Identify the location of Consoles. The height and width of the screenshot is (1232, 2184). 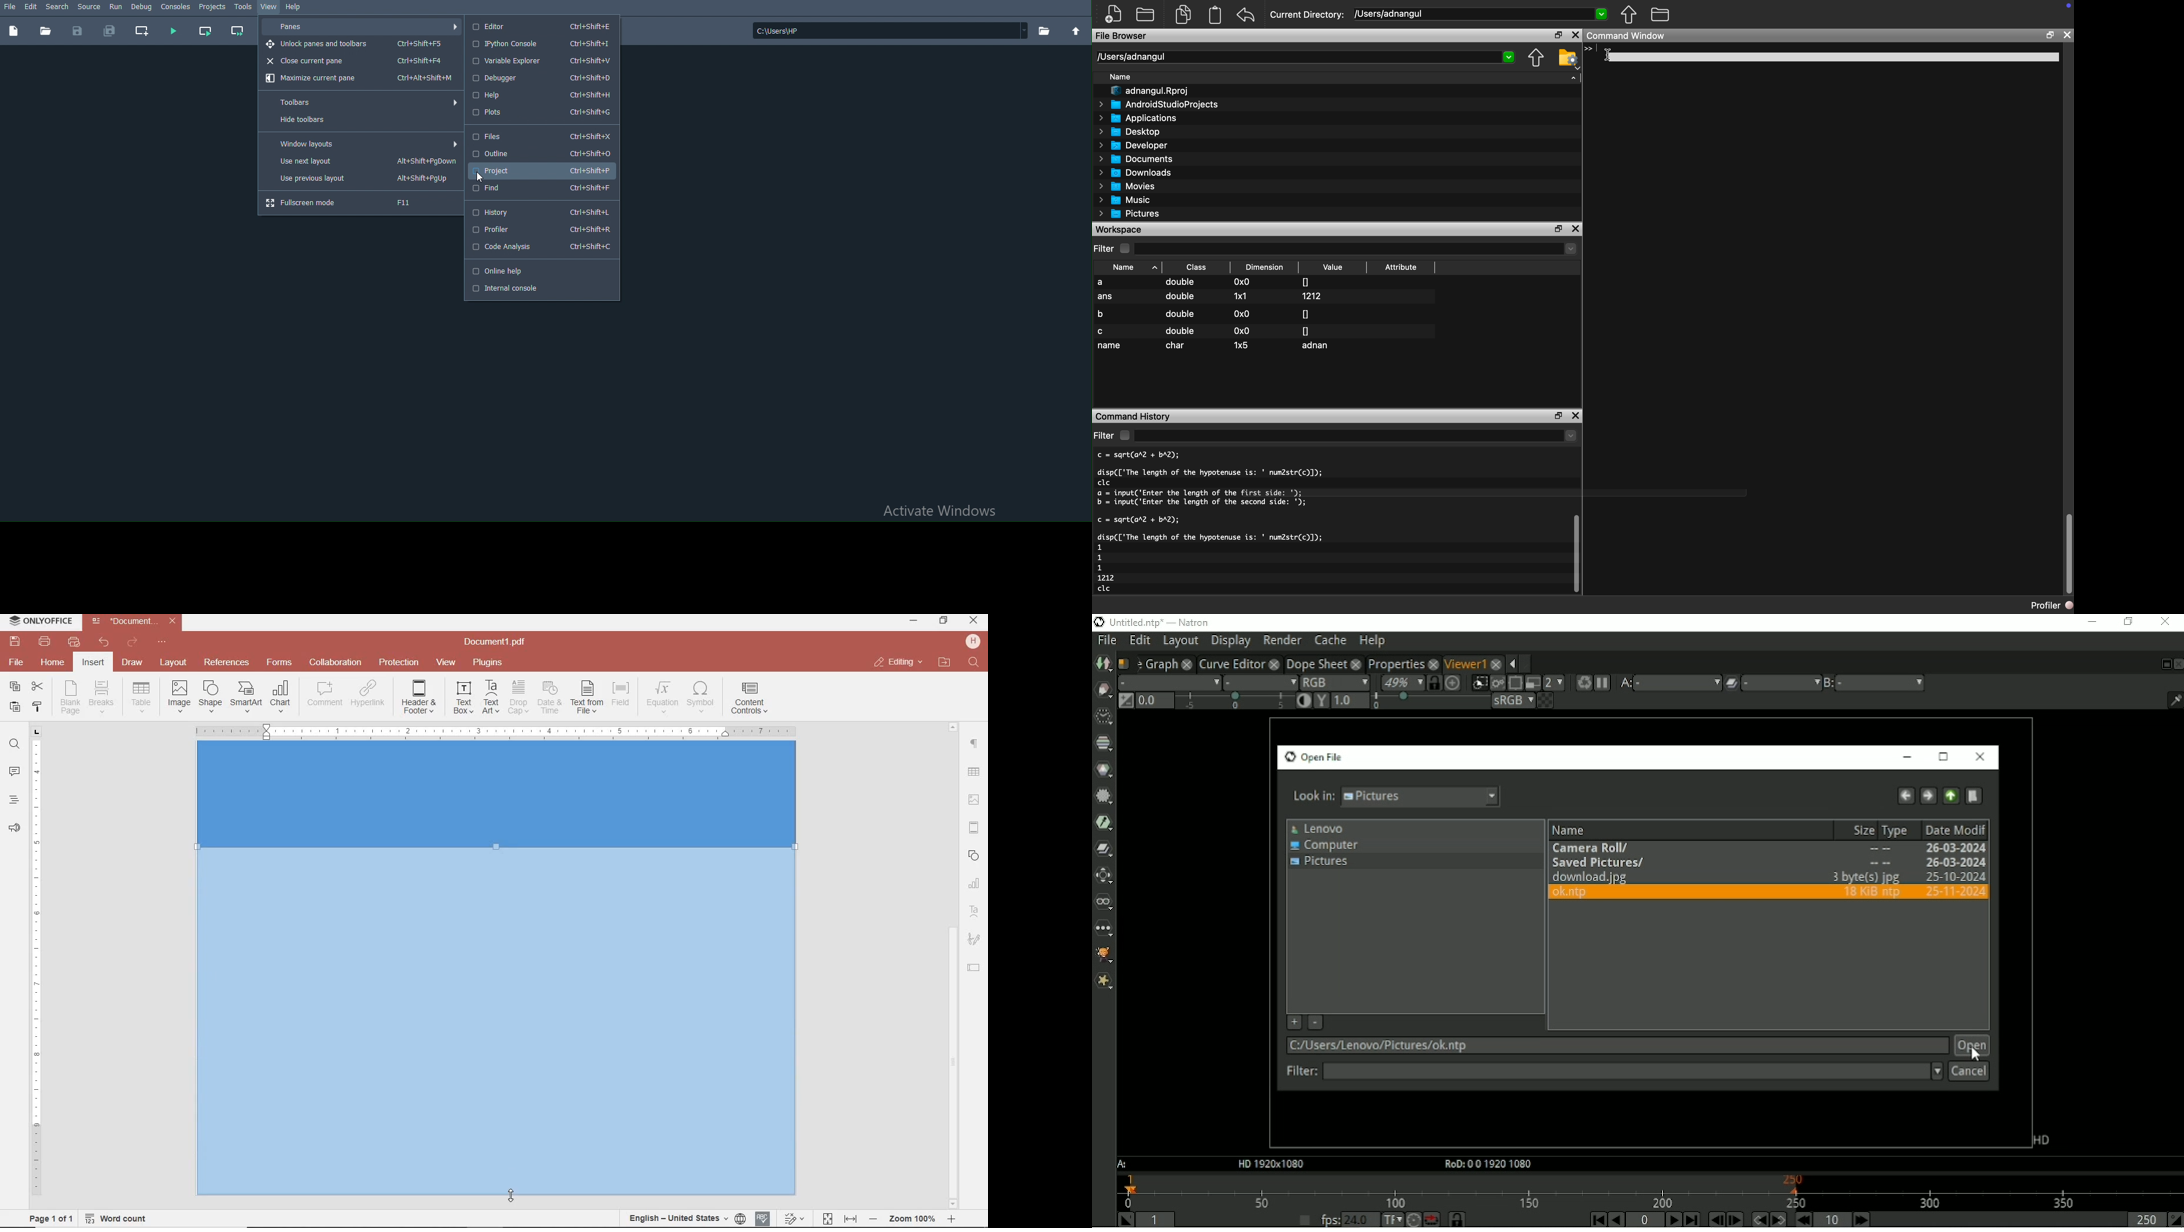
(176, 7).